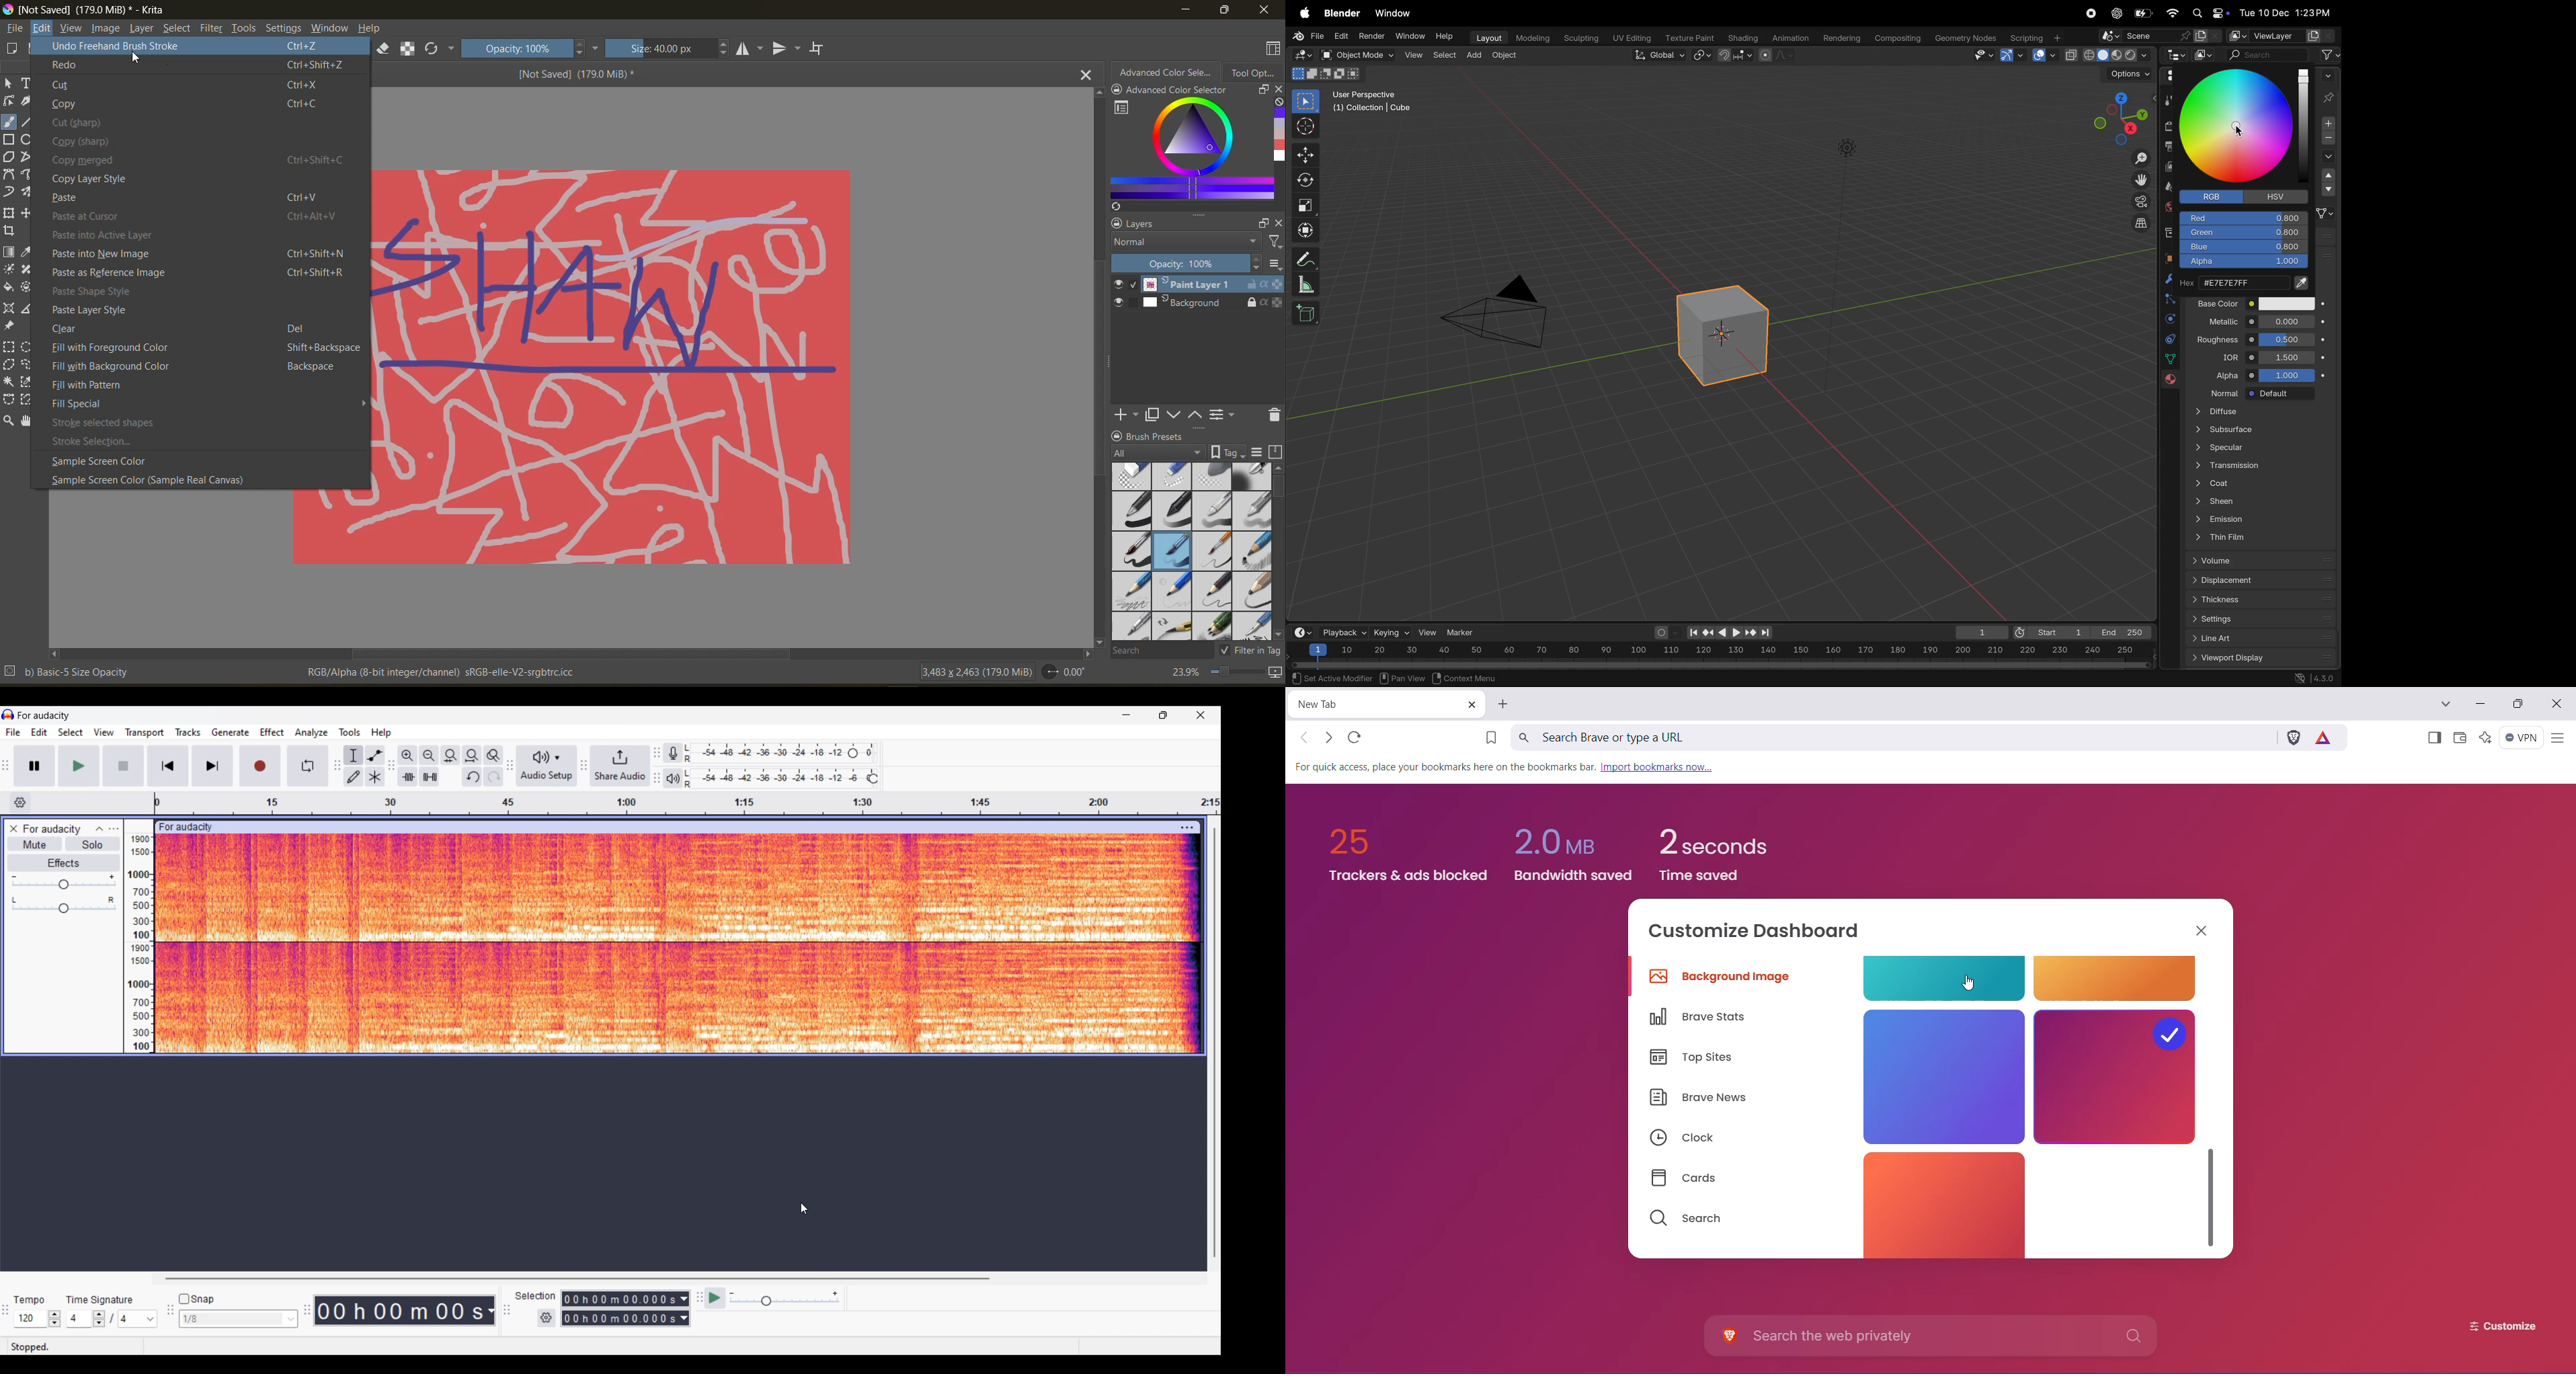 Image resolution: width=2576 pixels, height=1400 pixels. I want to click on search, so click(2269, 53).